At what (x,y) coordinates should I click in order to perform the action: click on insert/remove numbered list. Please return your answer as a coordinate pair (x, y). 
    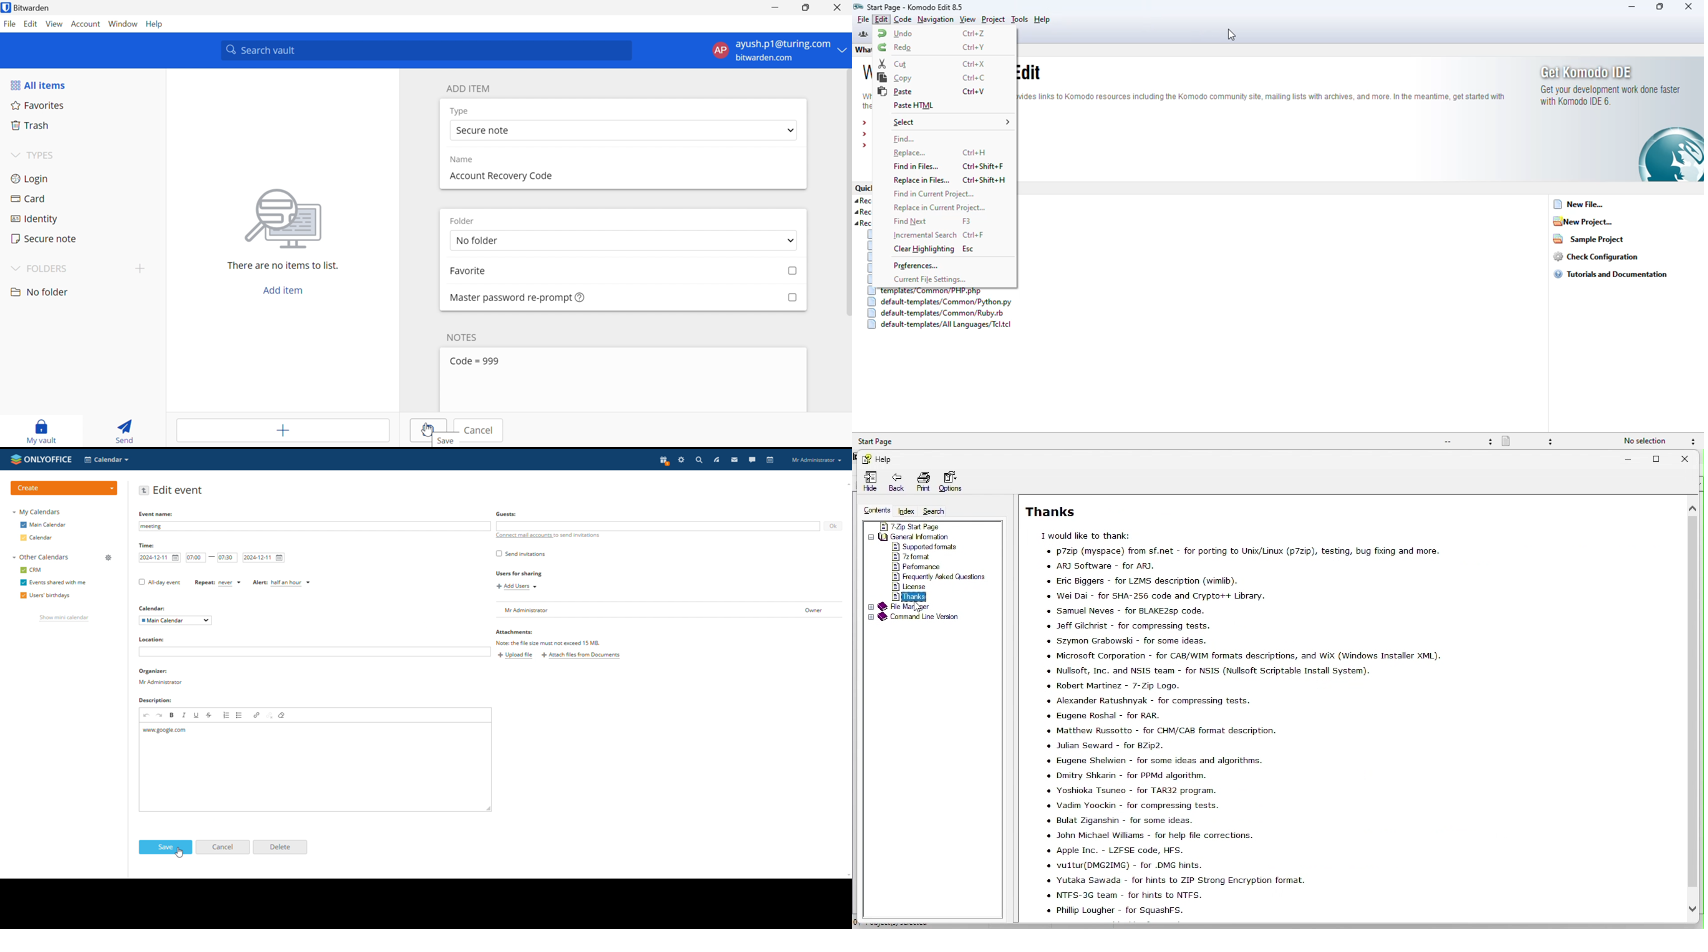
    Looking at the image, I should click on (227, 715).